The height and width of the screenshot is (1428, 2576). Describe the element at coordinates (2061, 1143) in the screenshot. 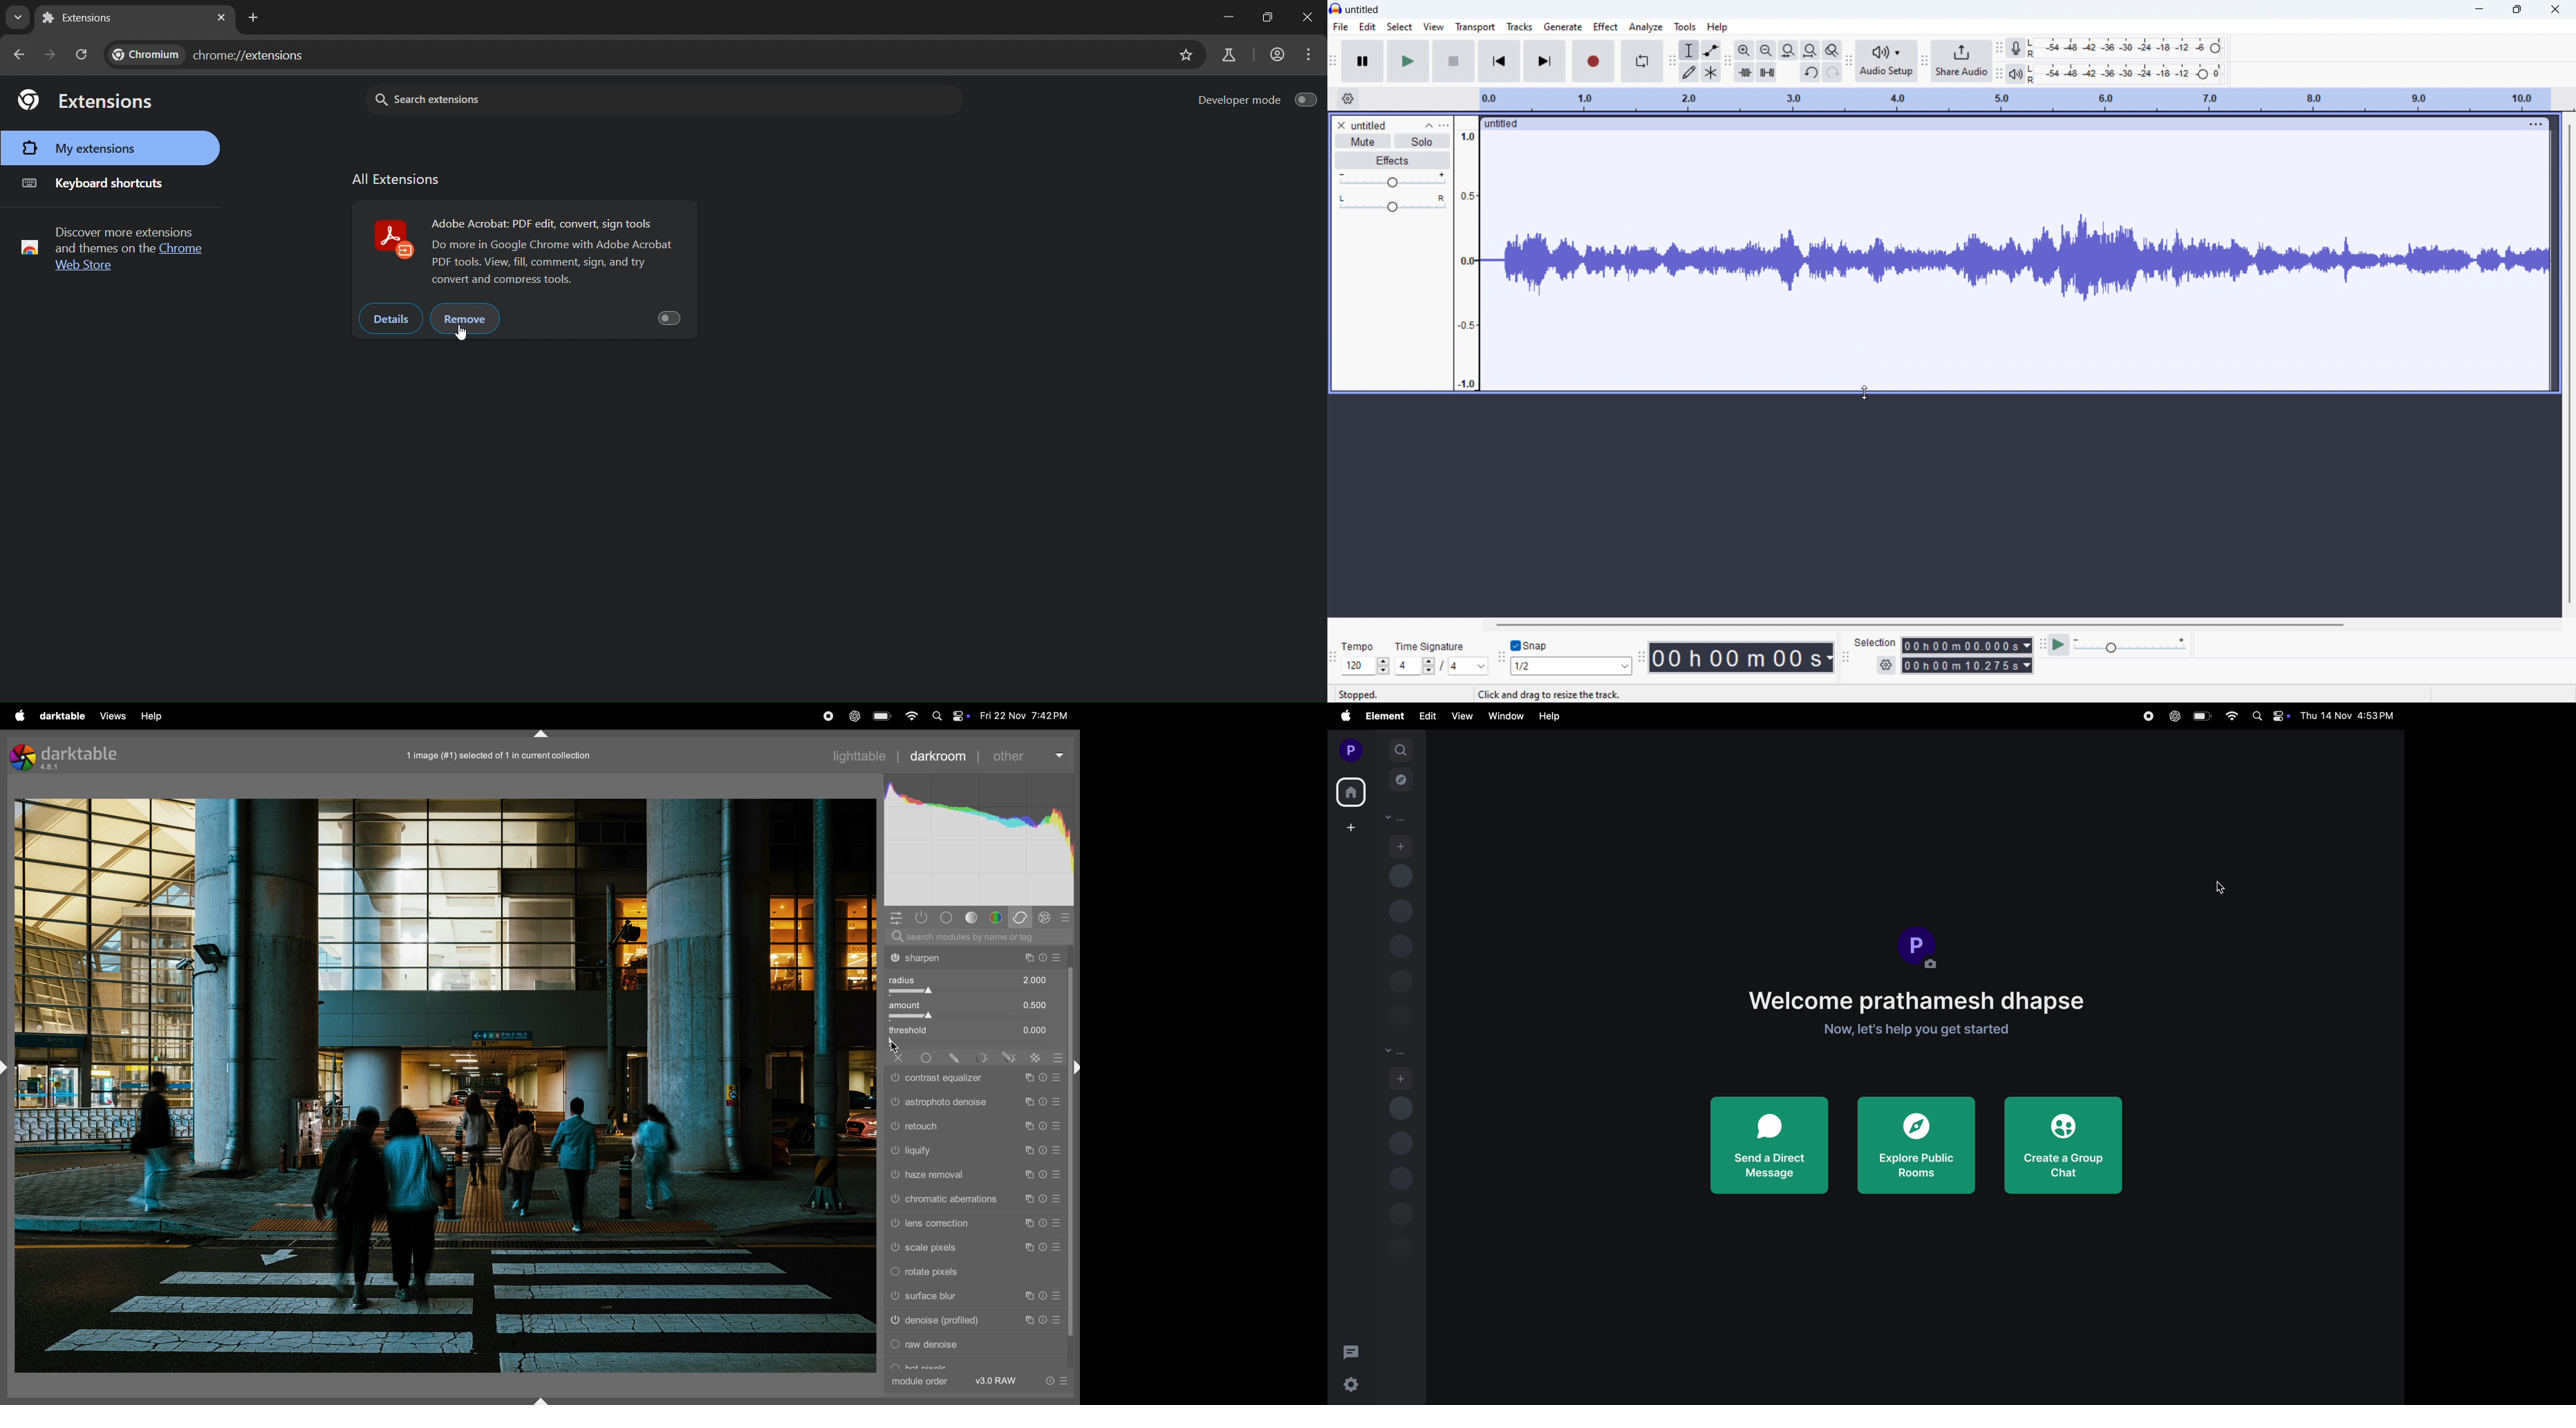

I see `create a group chat` at that location.